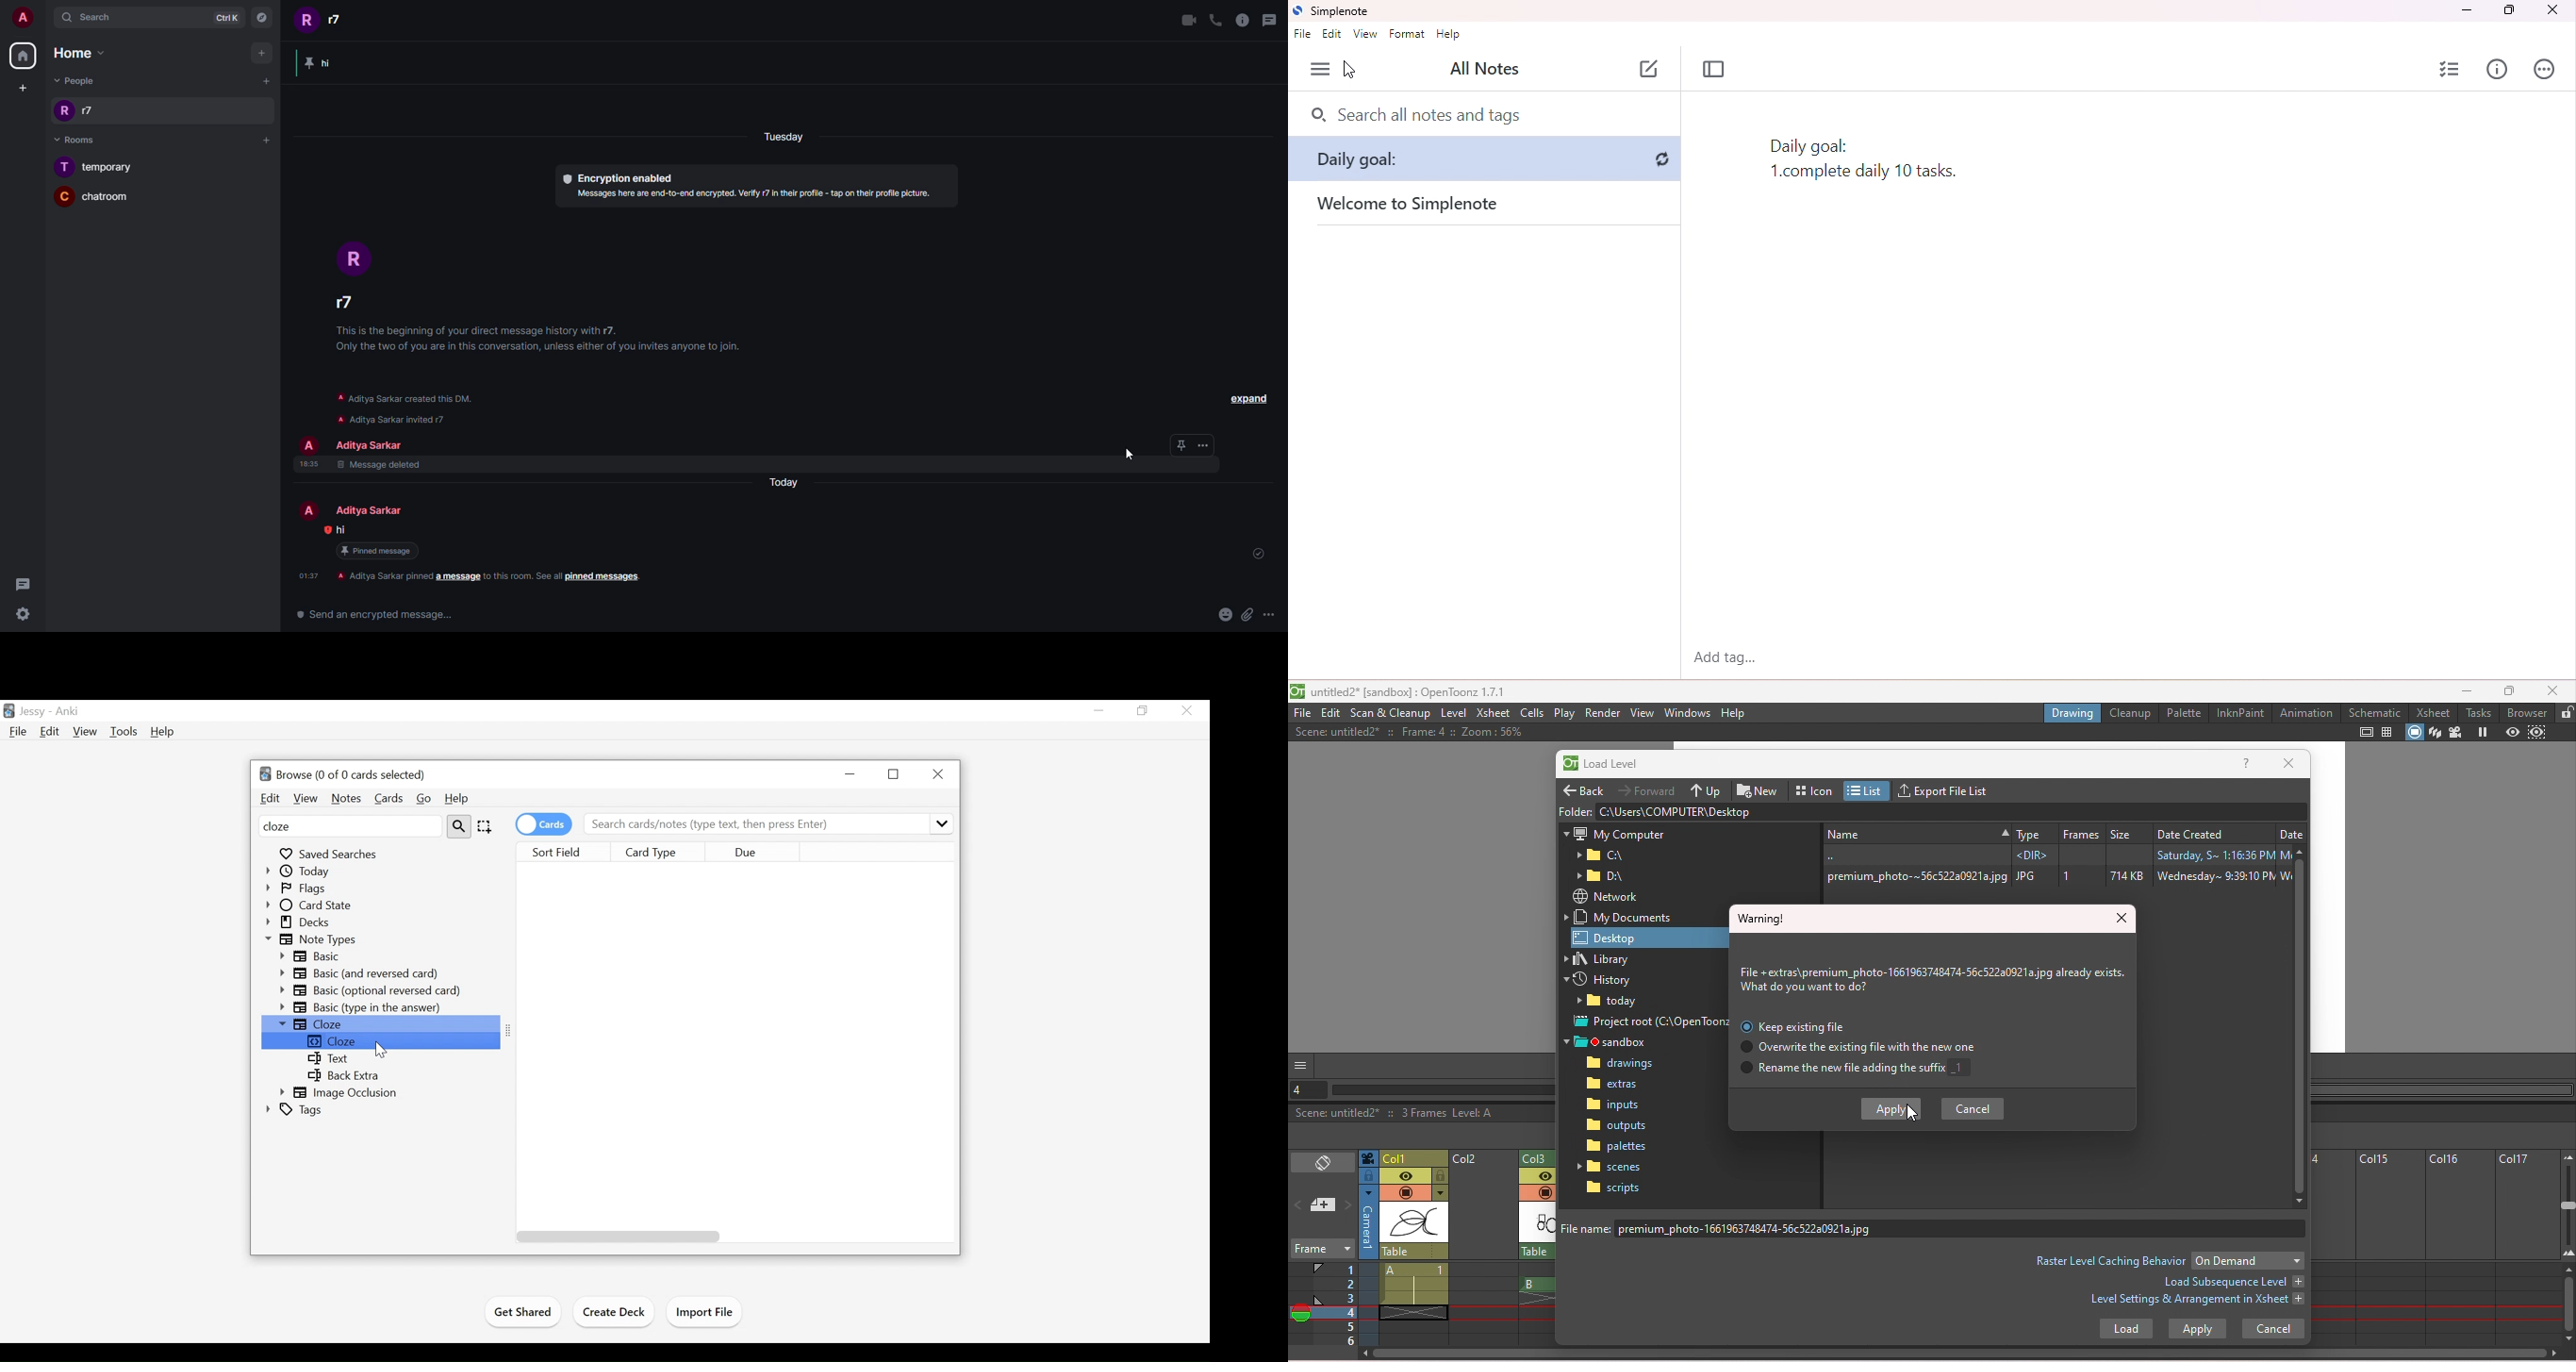 This screenshot has width=2576, height=1372. Describe the element at coordinates (372, 509) in the screenshot. I see `people` at that location.